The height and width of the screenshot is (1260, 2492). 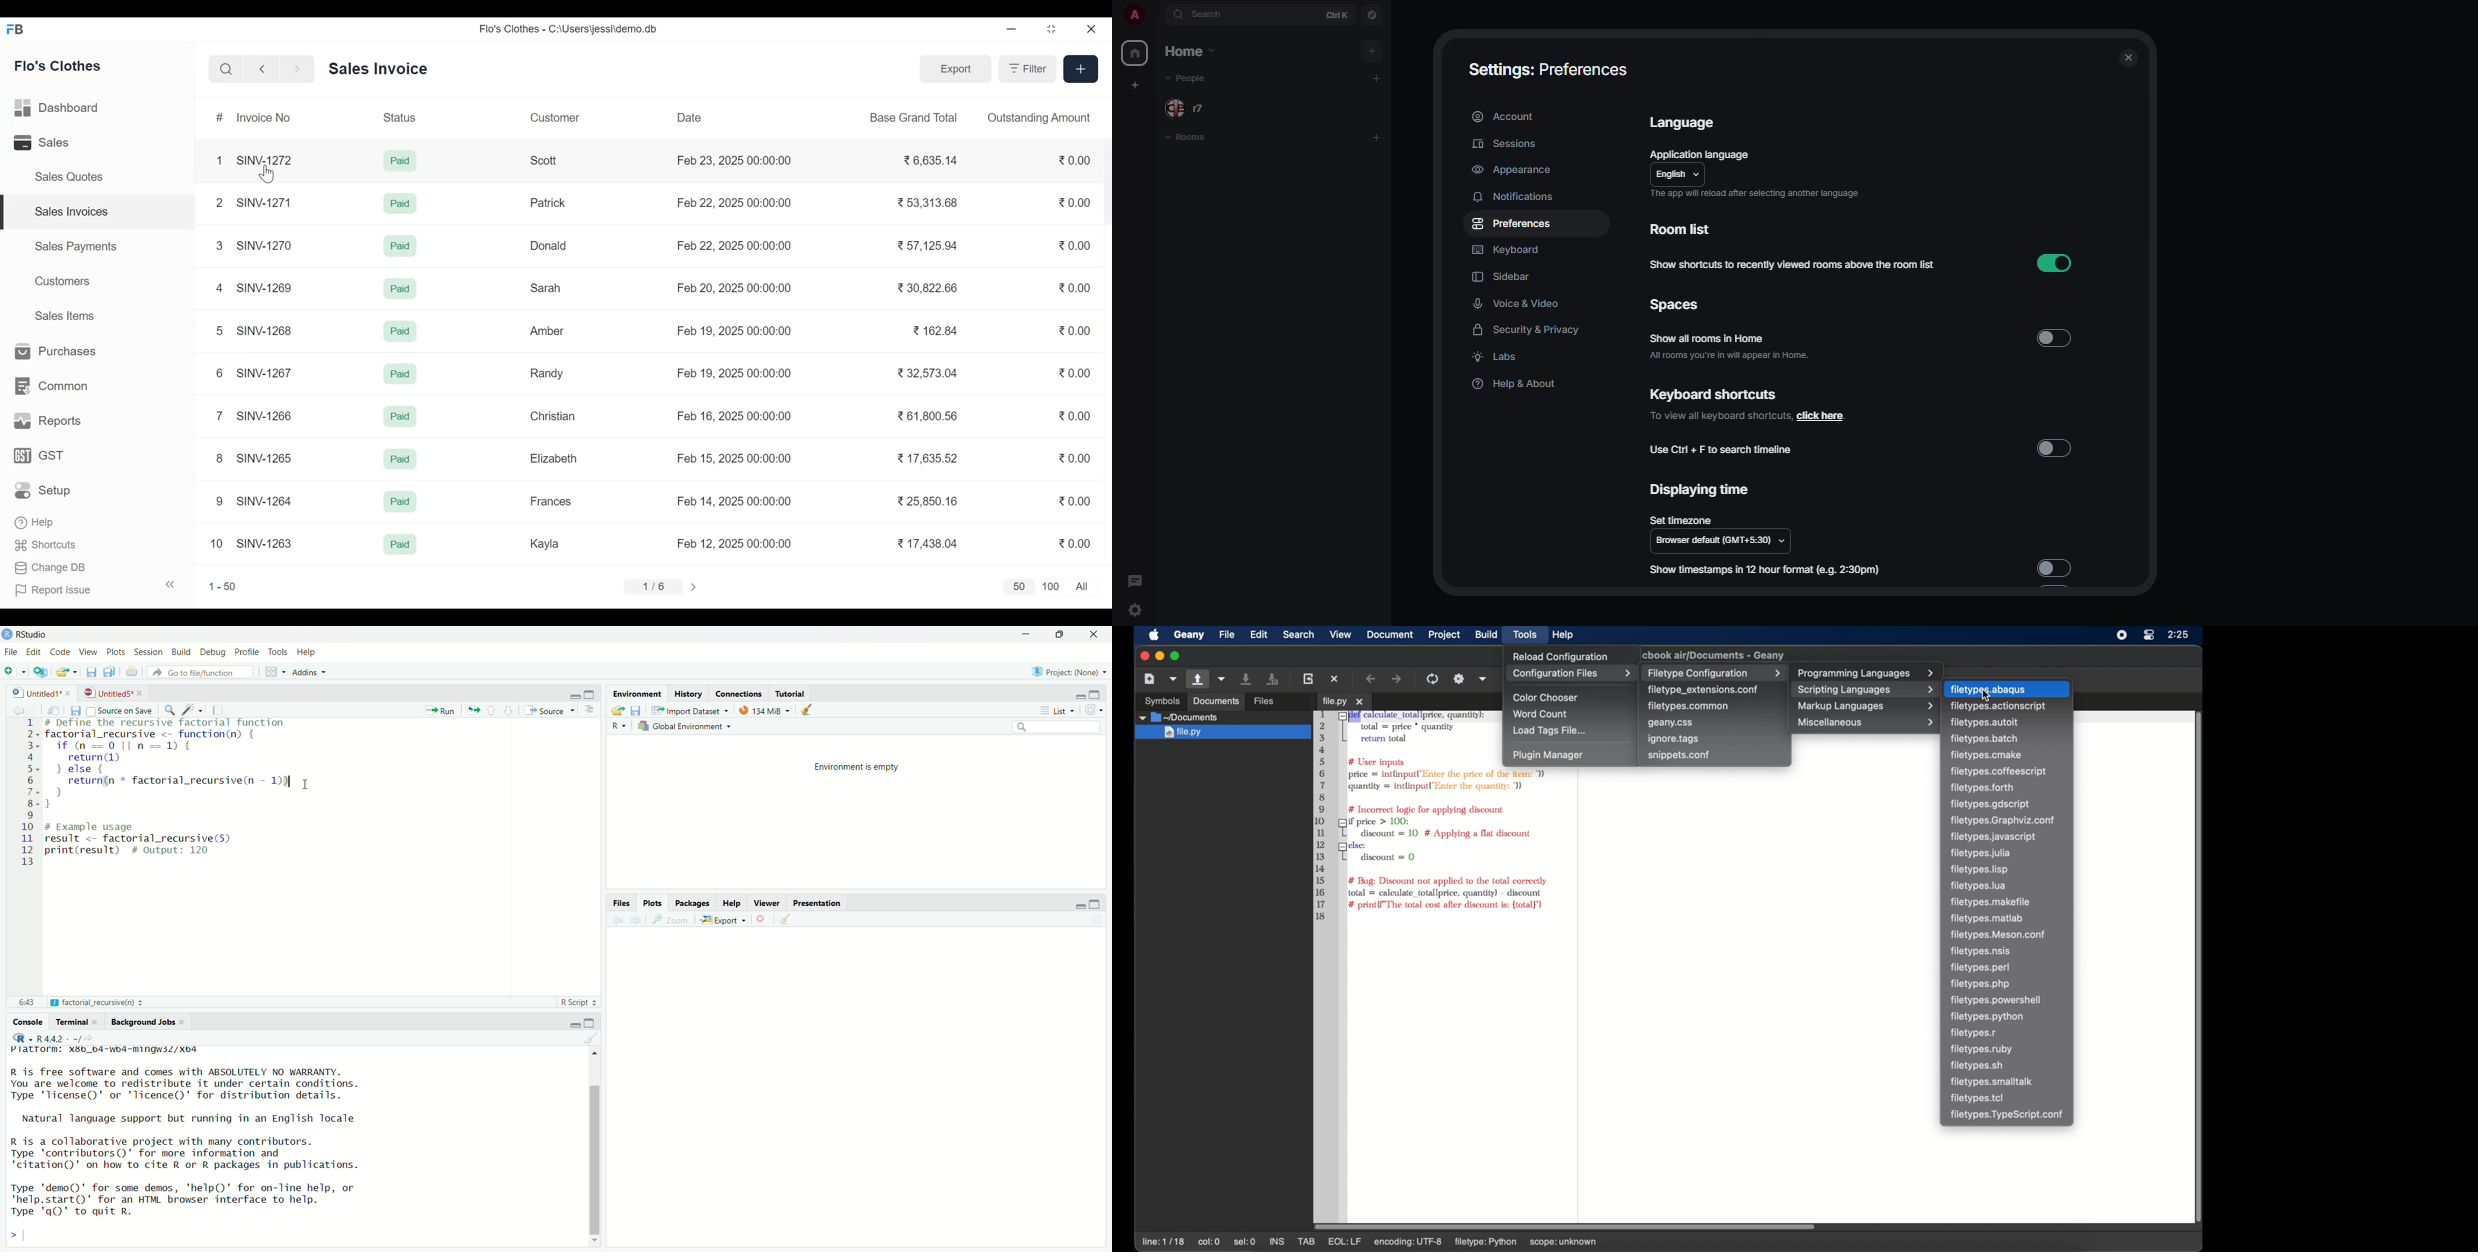 What do you see at coordinates (574, 696) in the screenshot?
I see `Minimze` at bounding box center [574, 696].